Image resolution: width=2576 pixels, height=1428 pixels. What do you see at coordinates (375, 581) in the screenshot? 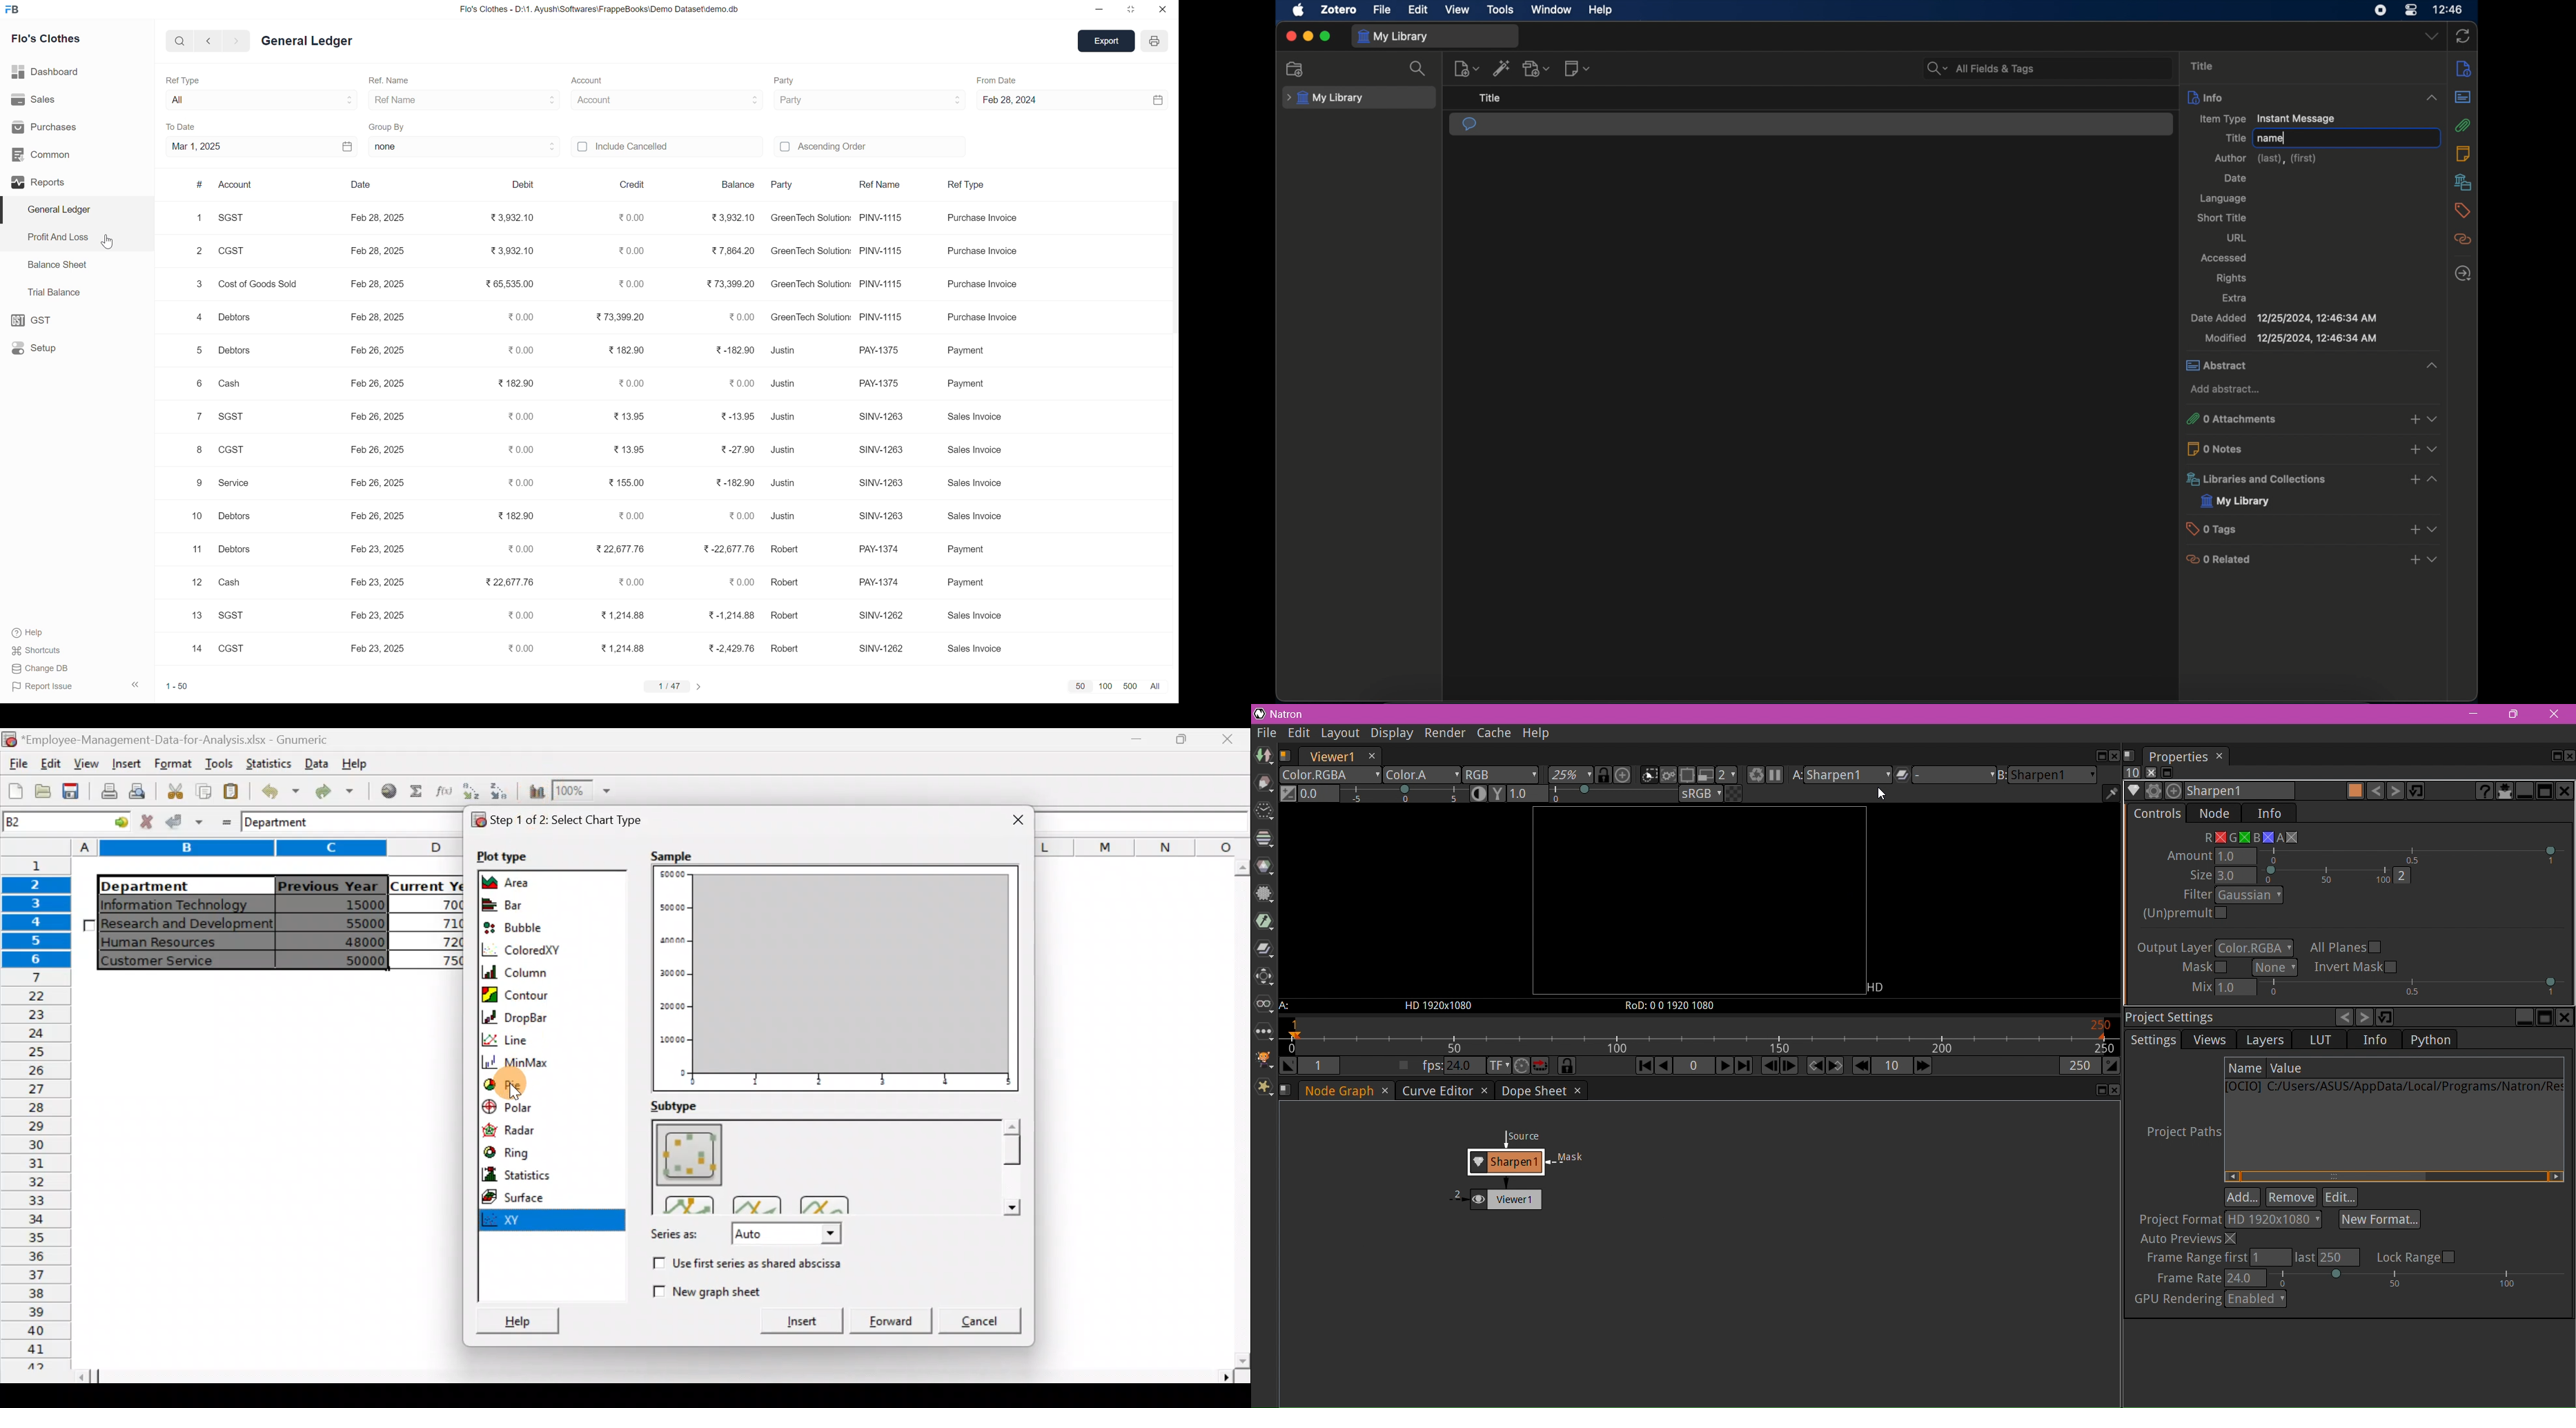
I see `Feb 23, 2025` at bounding box center [375, 581].